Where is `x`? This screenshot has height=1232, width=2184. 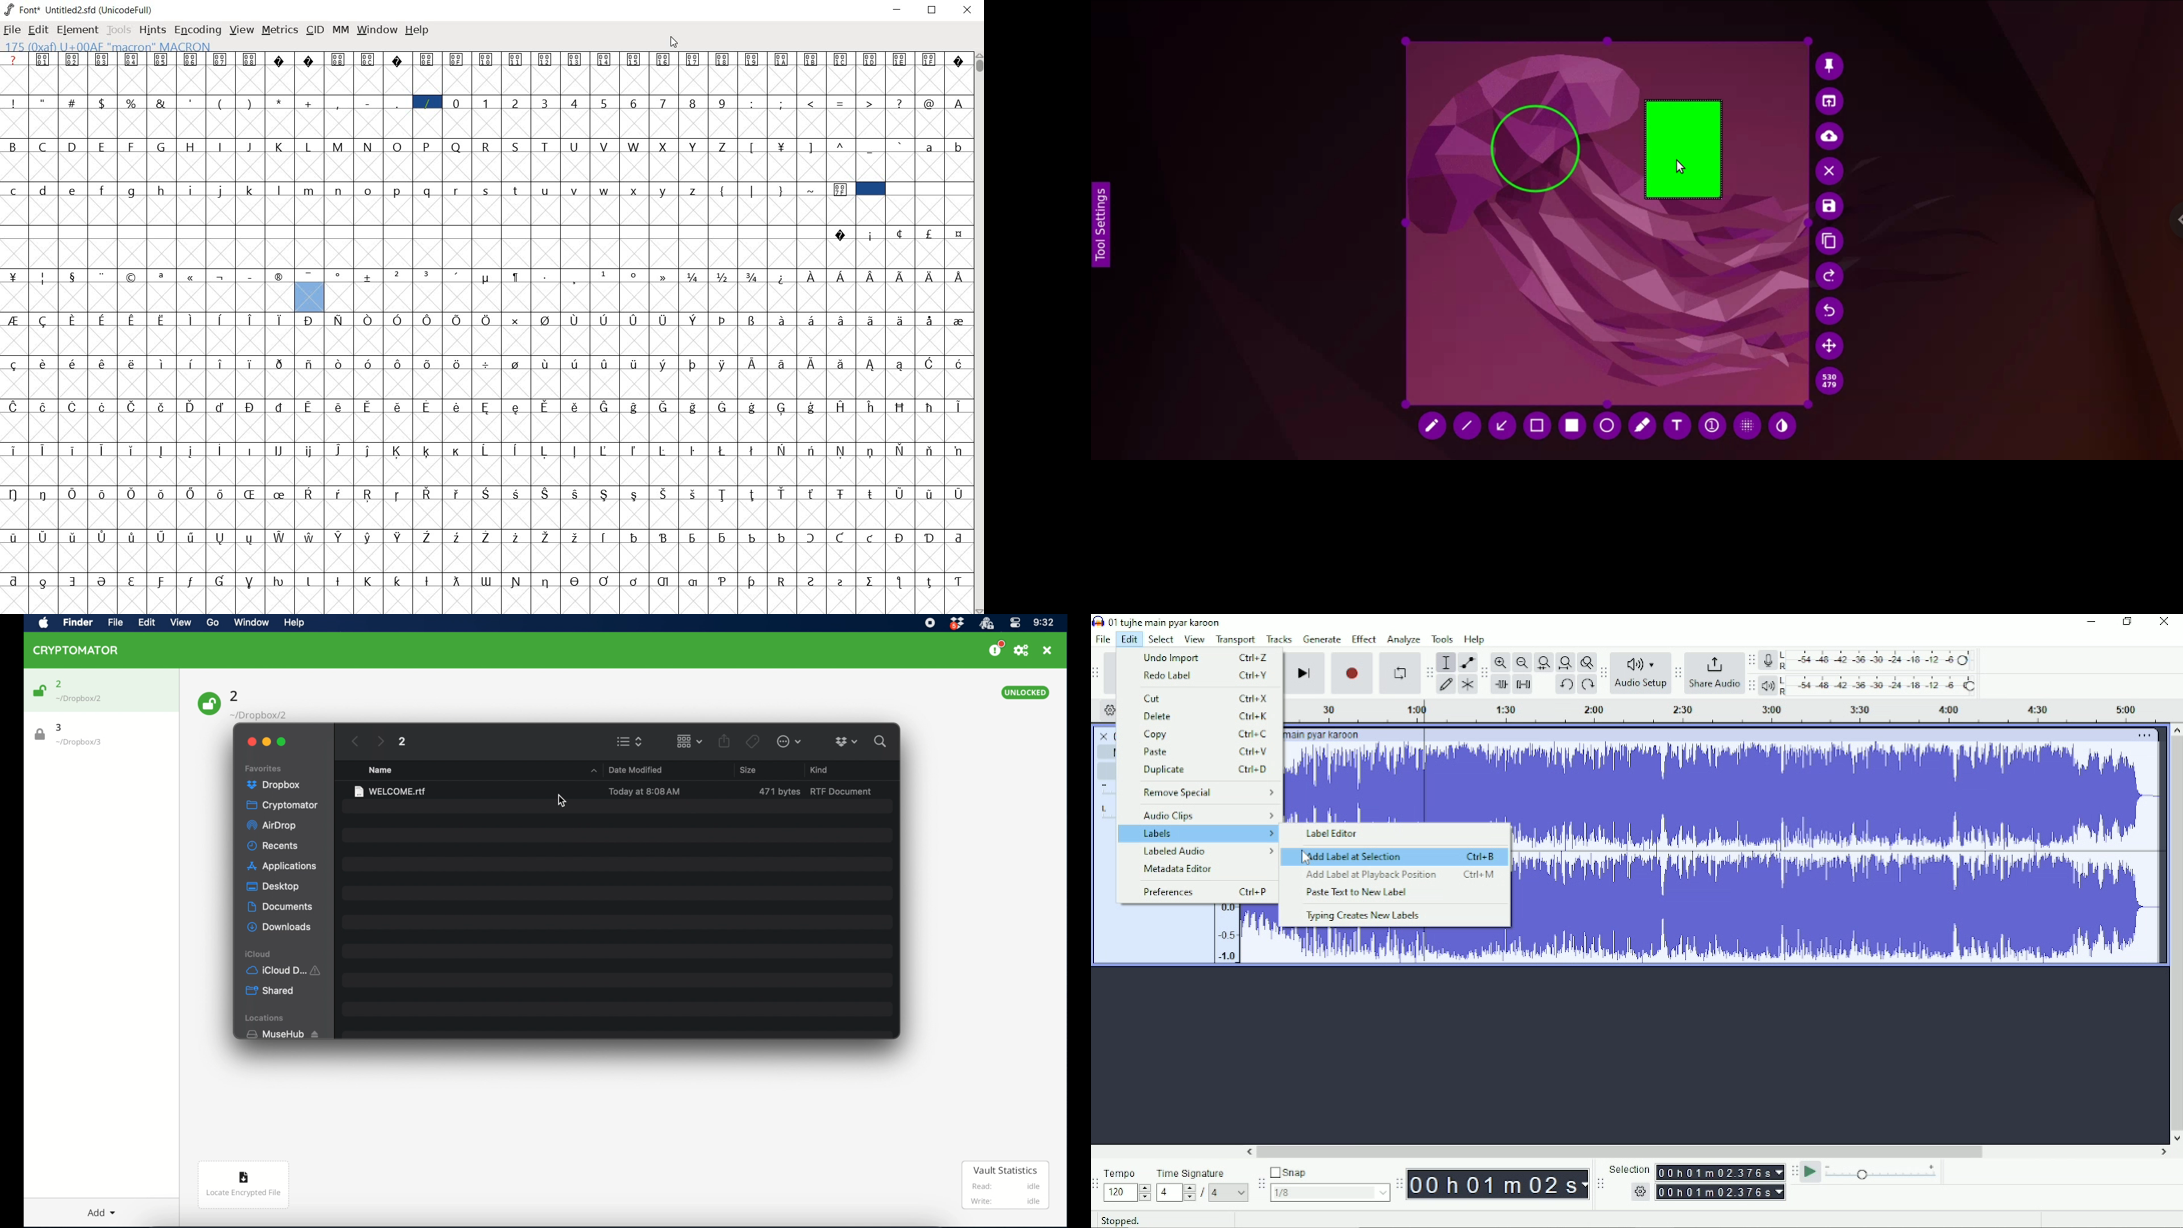
x is located at coordinates (635, 189).